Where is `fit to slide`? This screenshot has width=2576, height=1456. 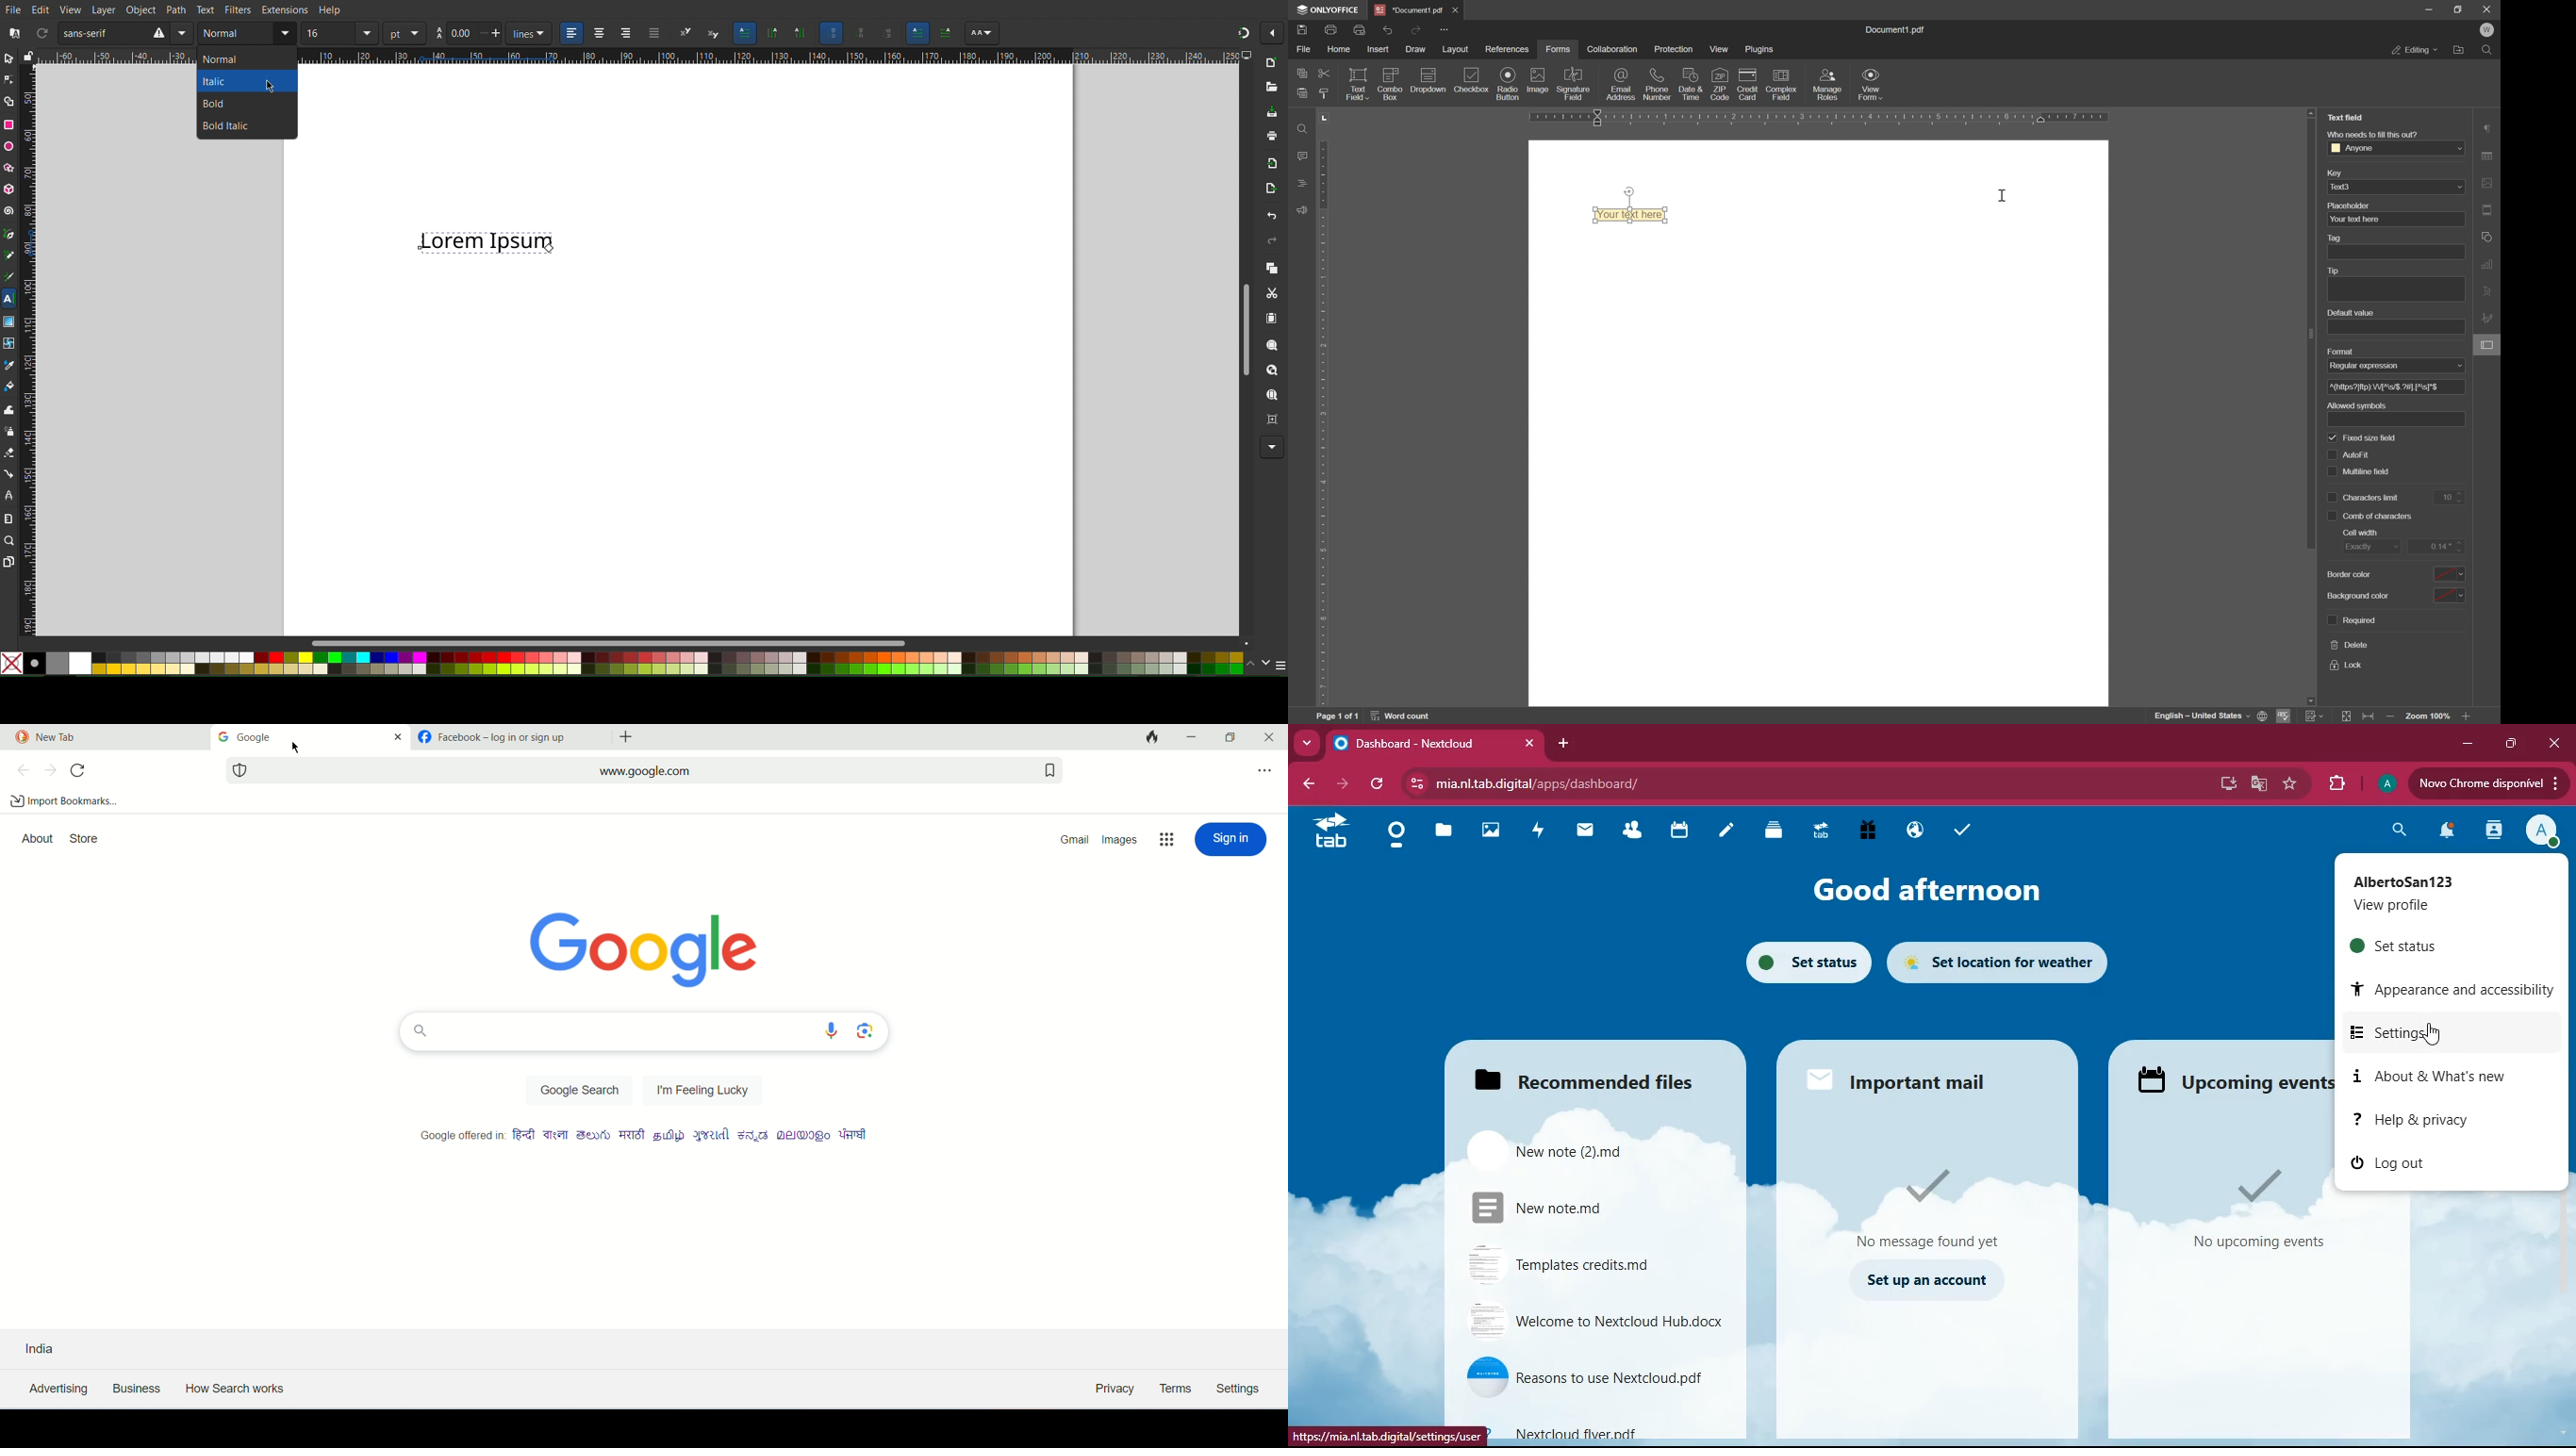 fit to slide is located at coordinates (2347, 716).